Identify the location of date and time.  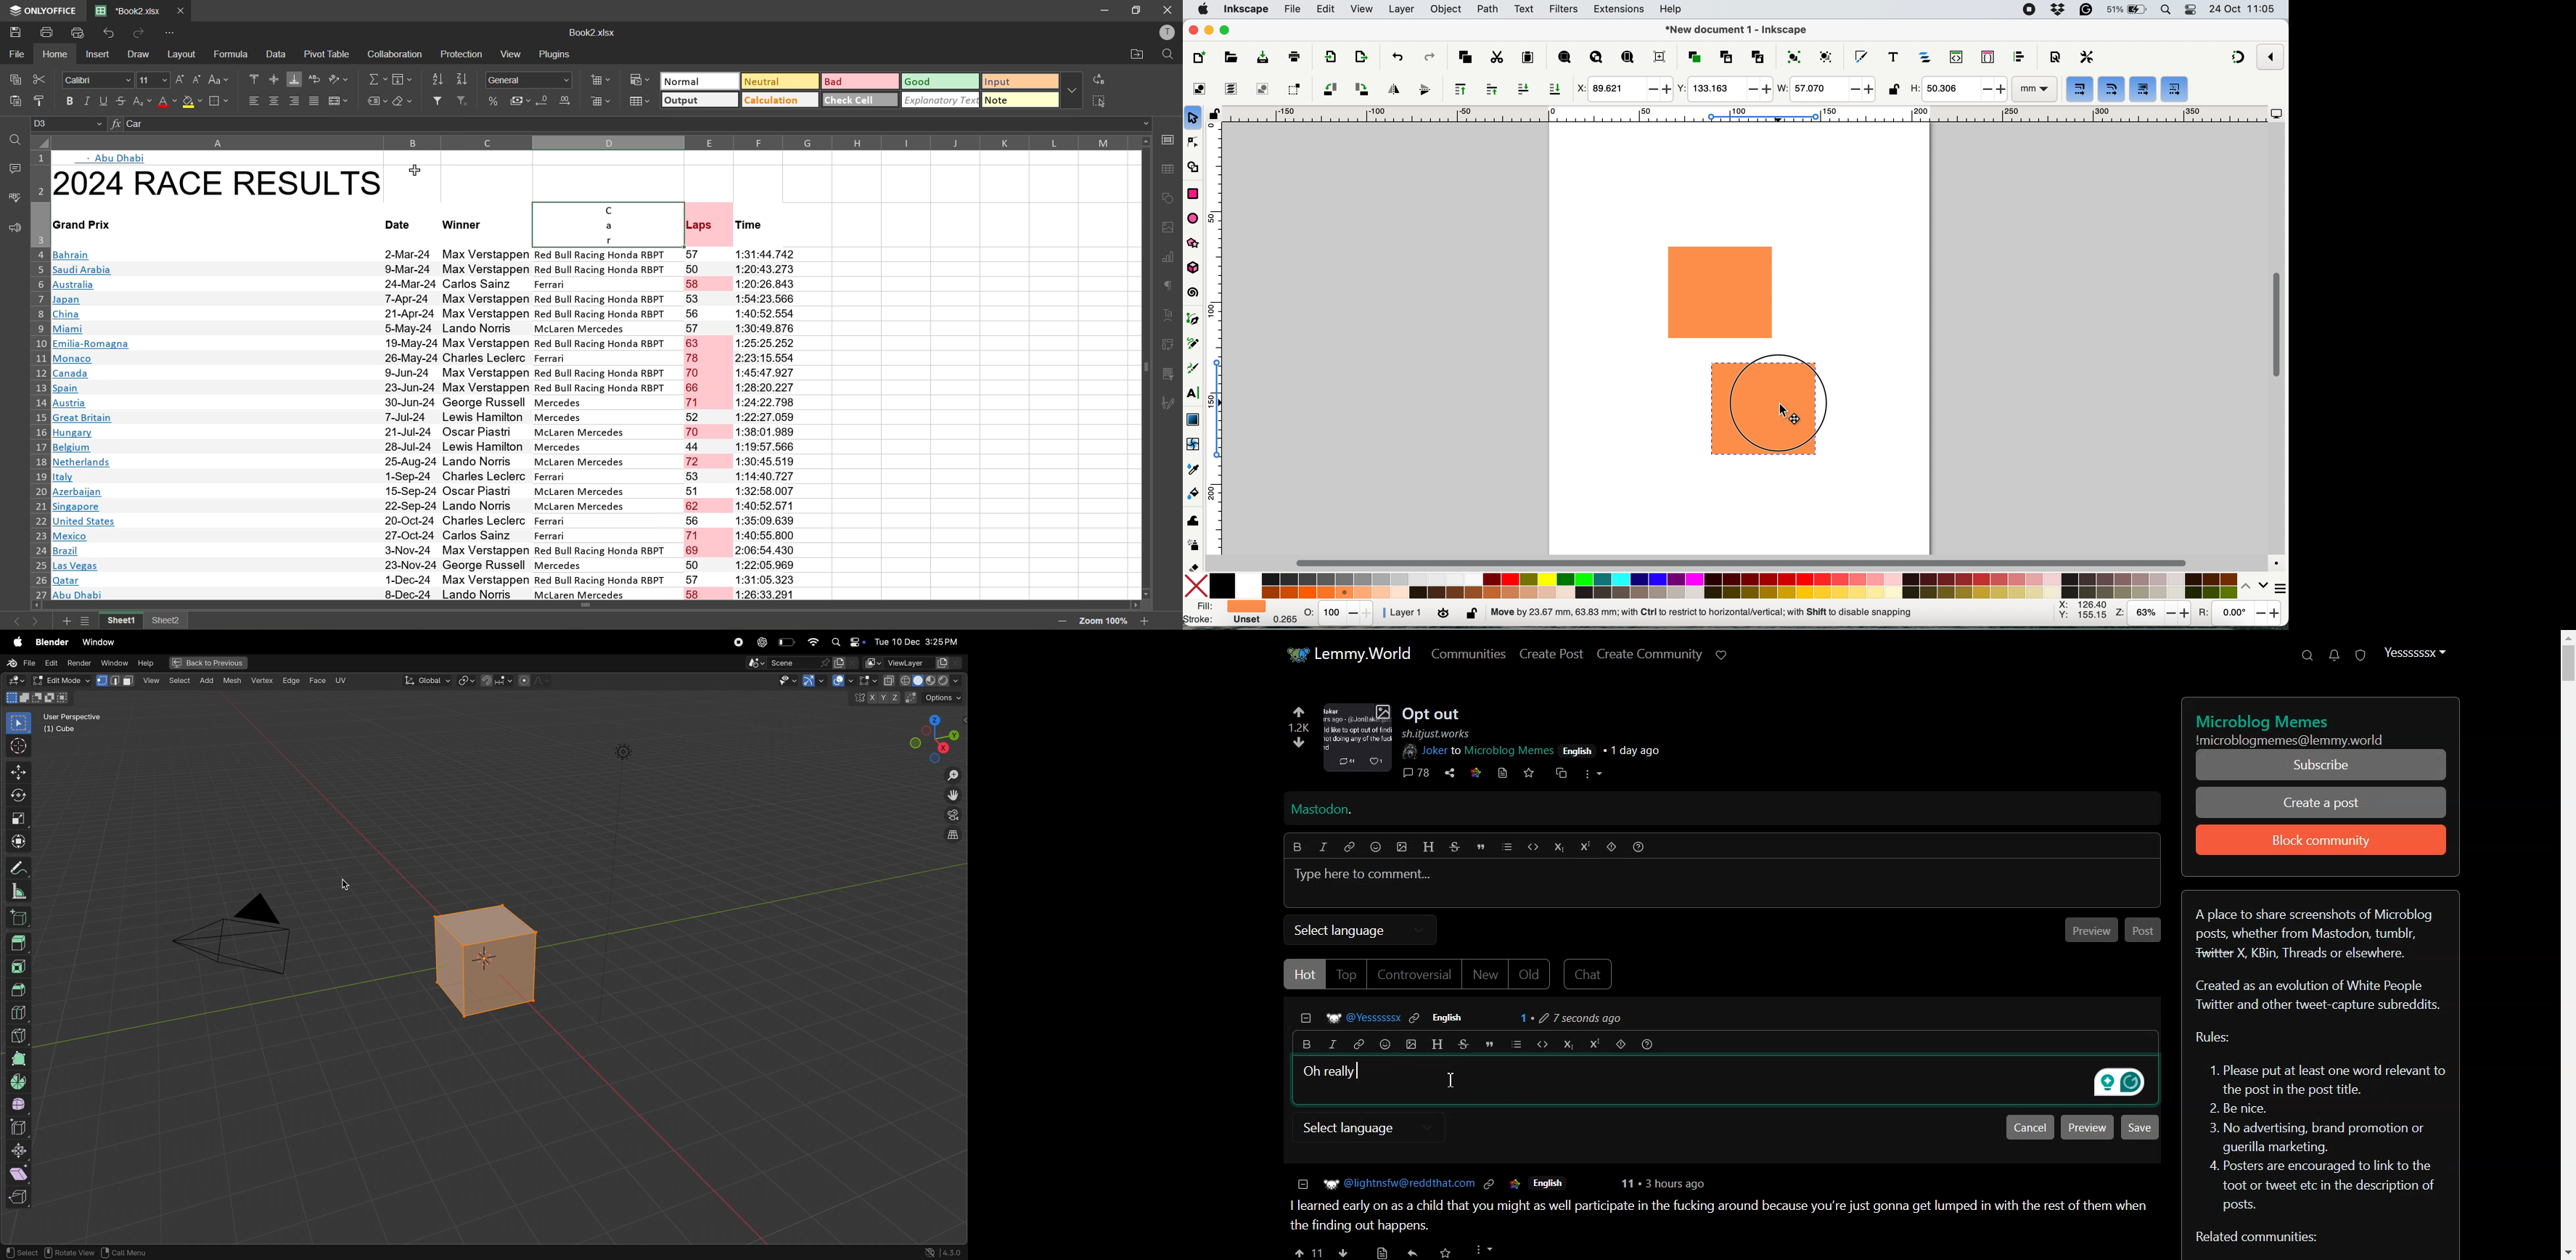
(2243, 8).